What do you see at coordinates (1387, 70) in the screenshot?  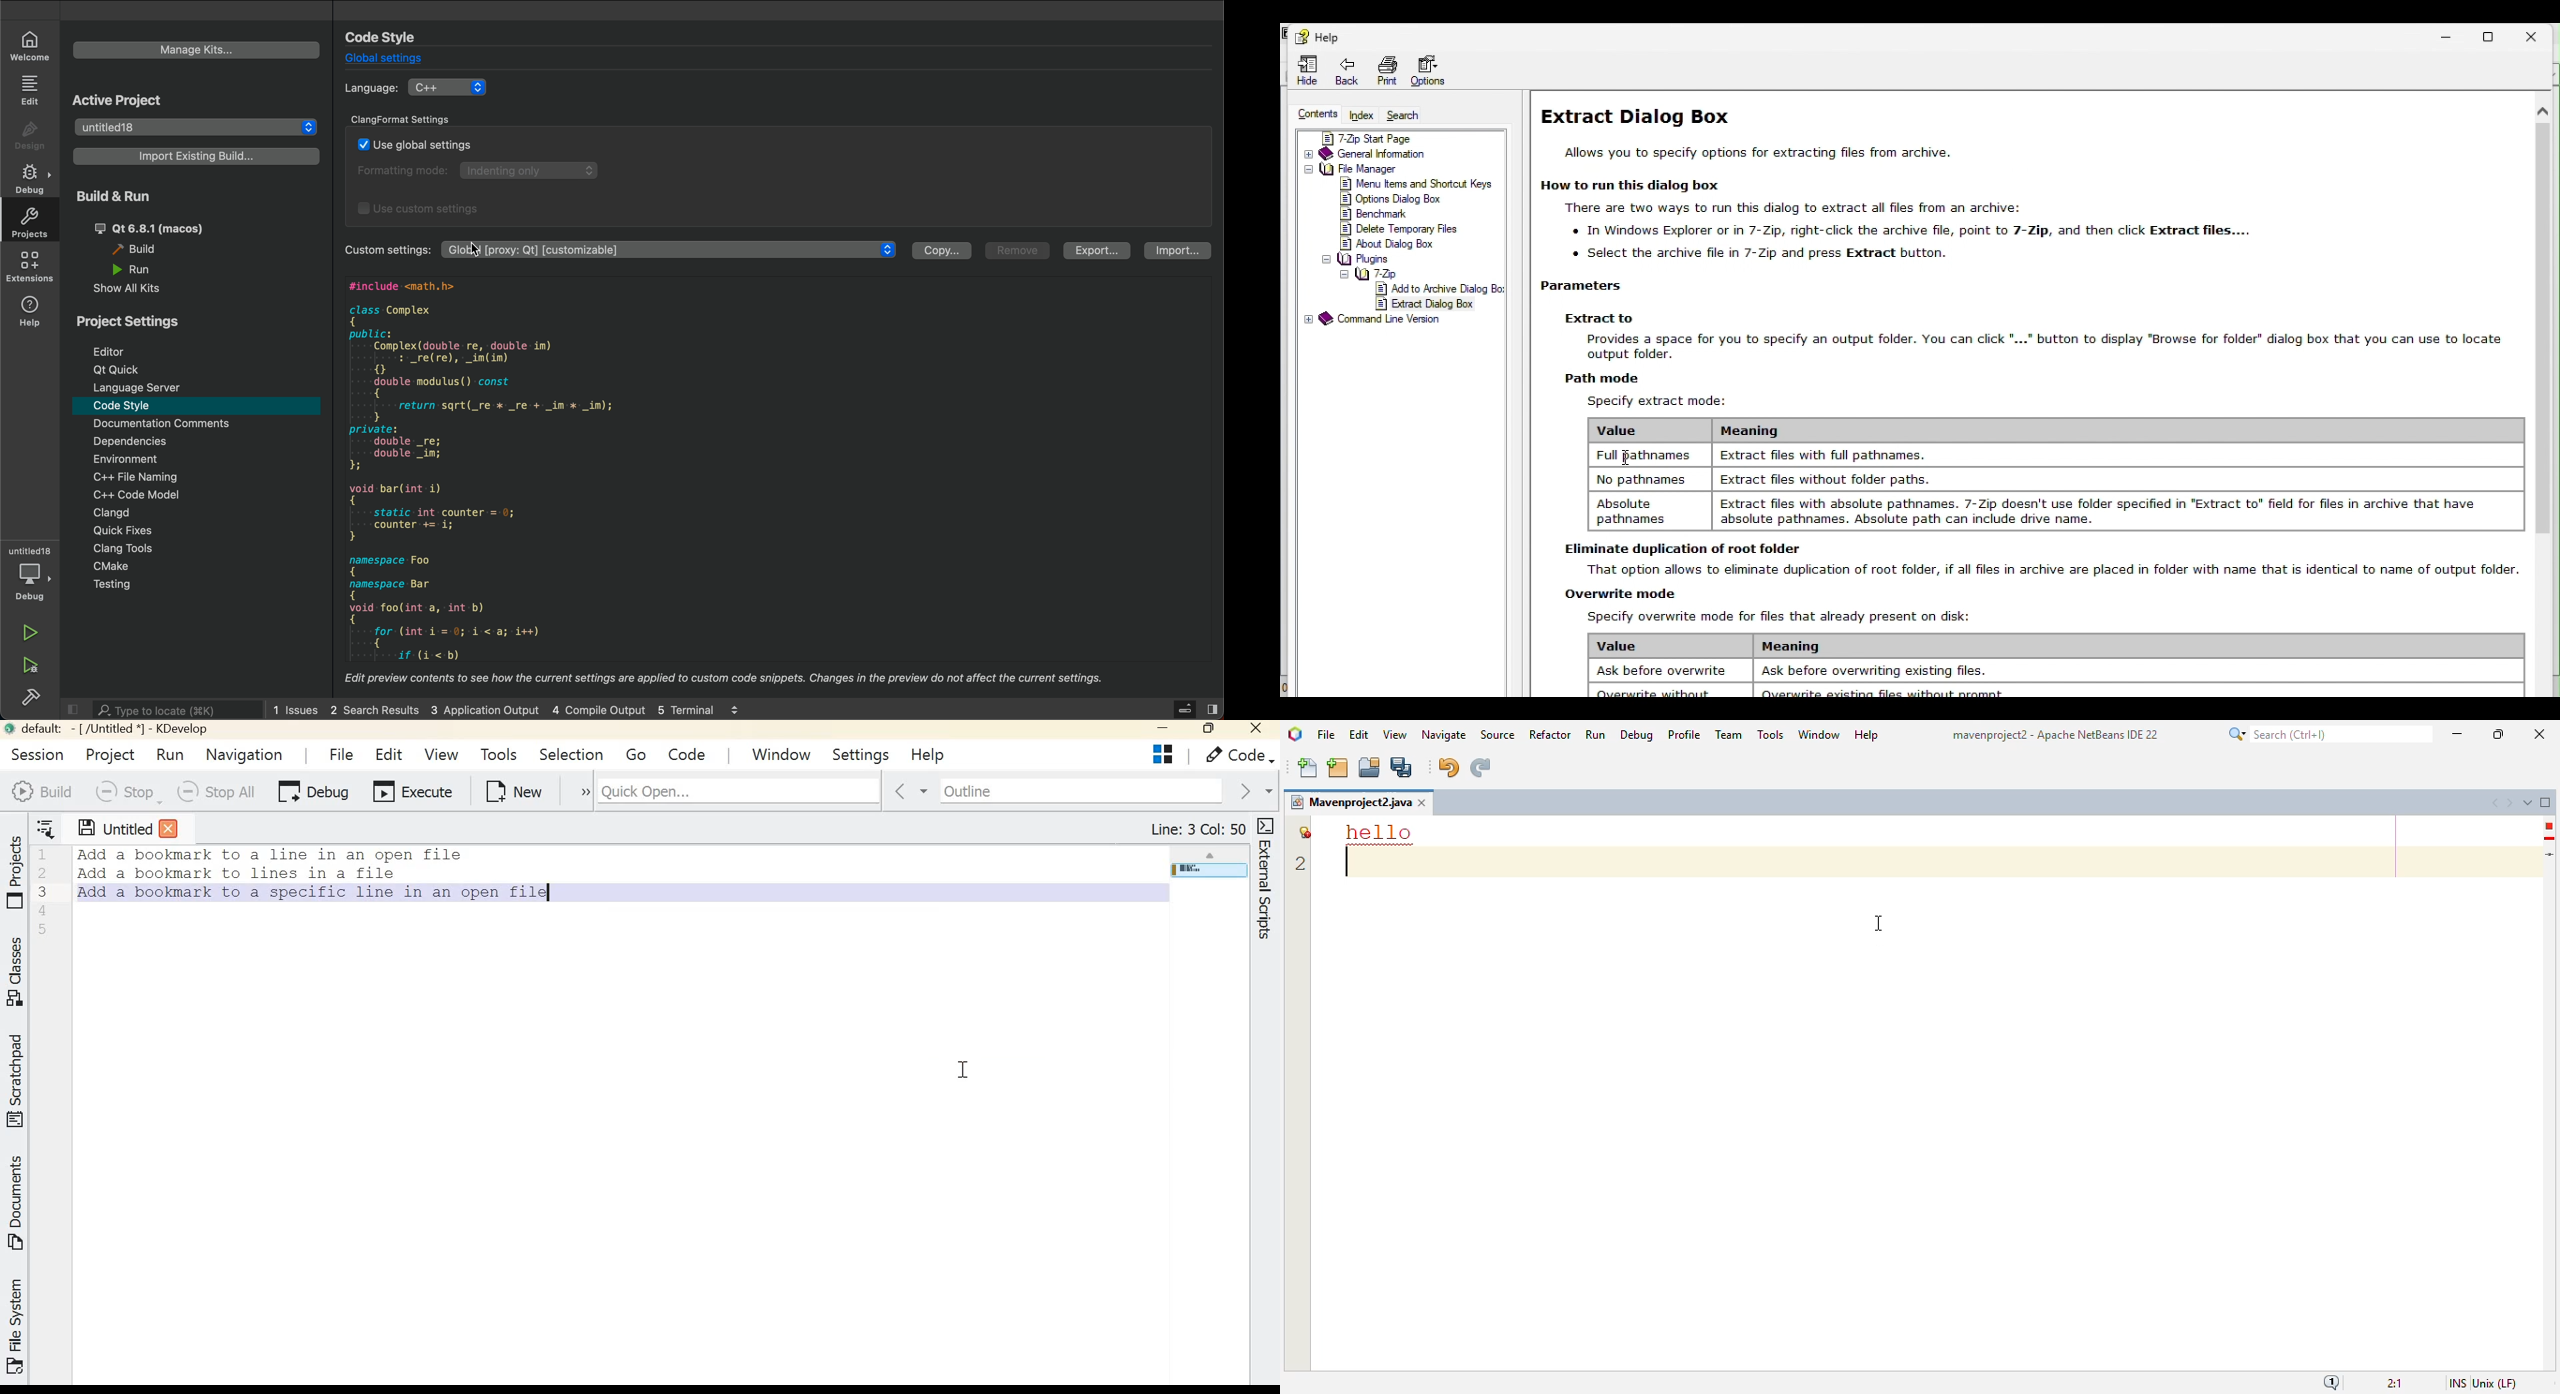 I see `print` at bounding box center [1387, 70].